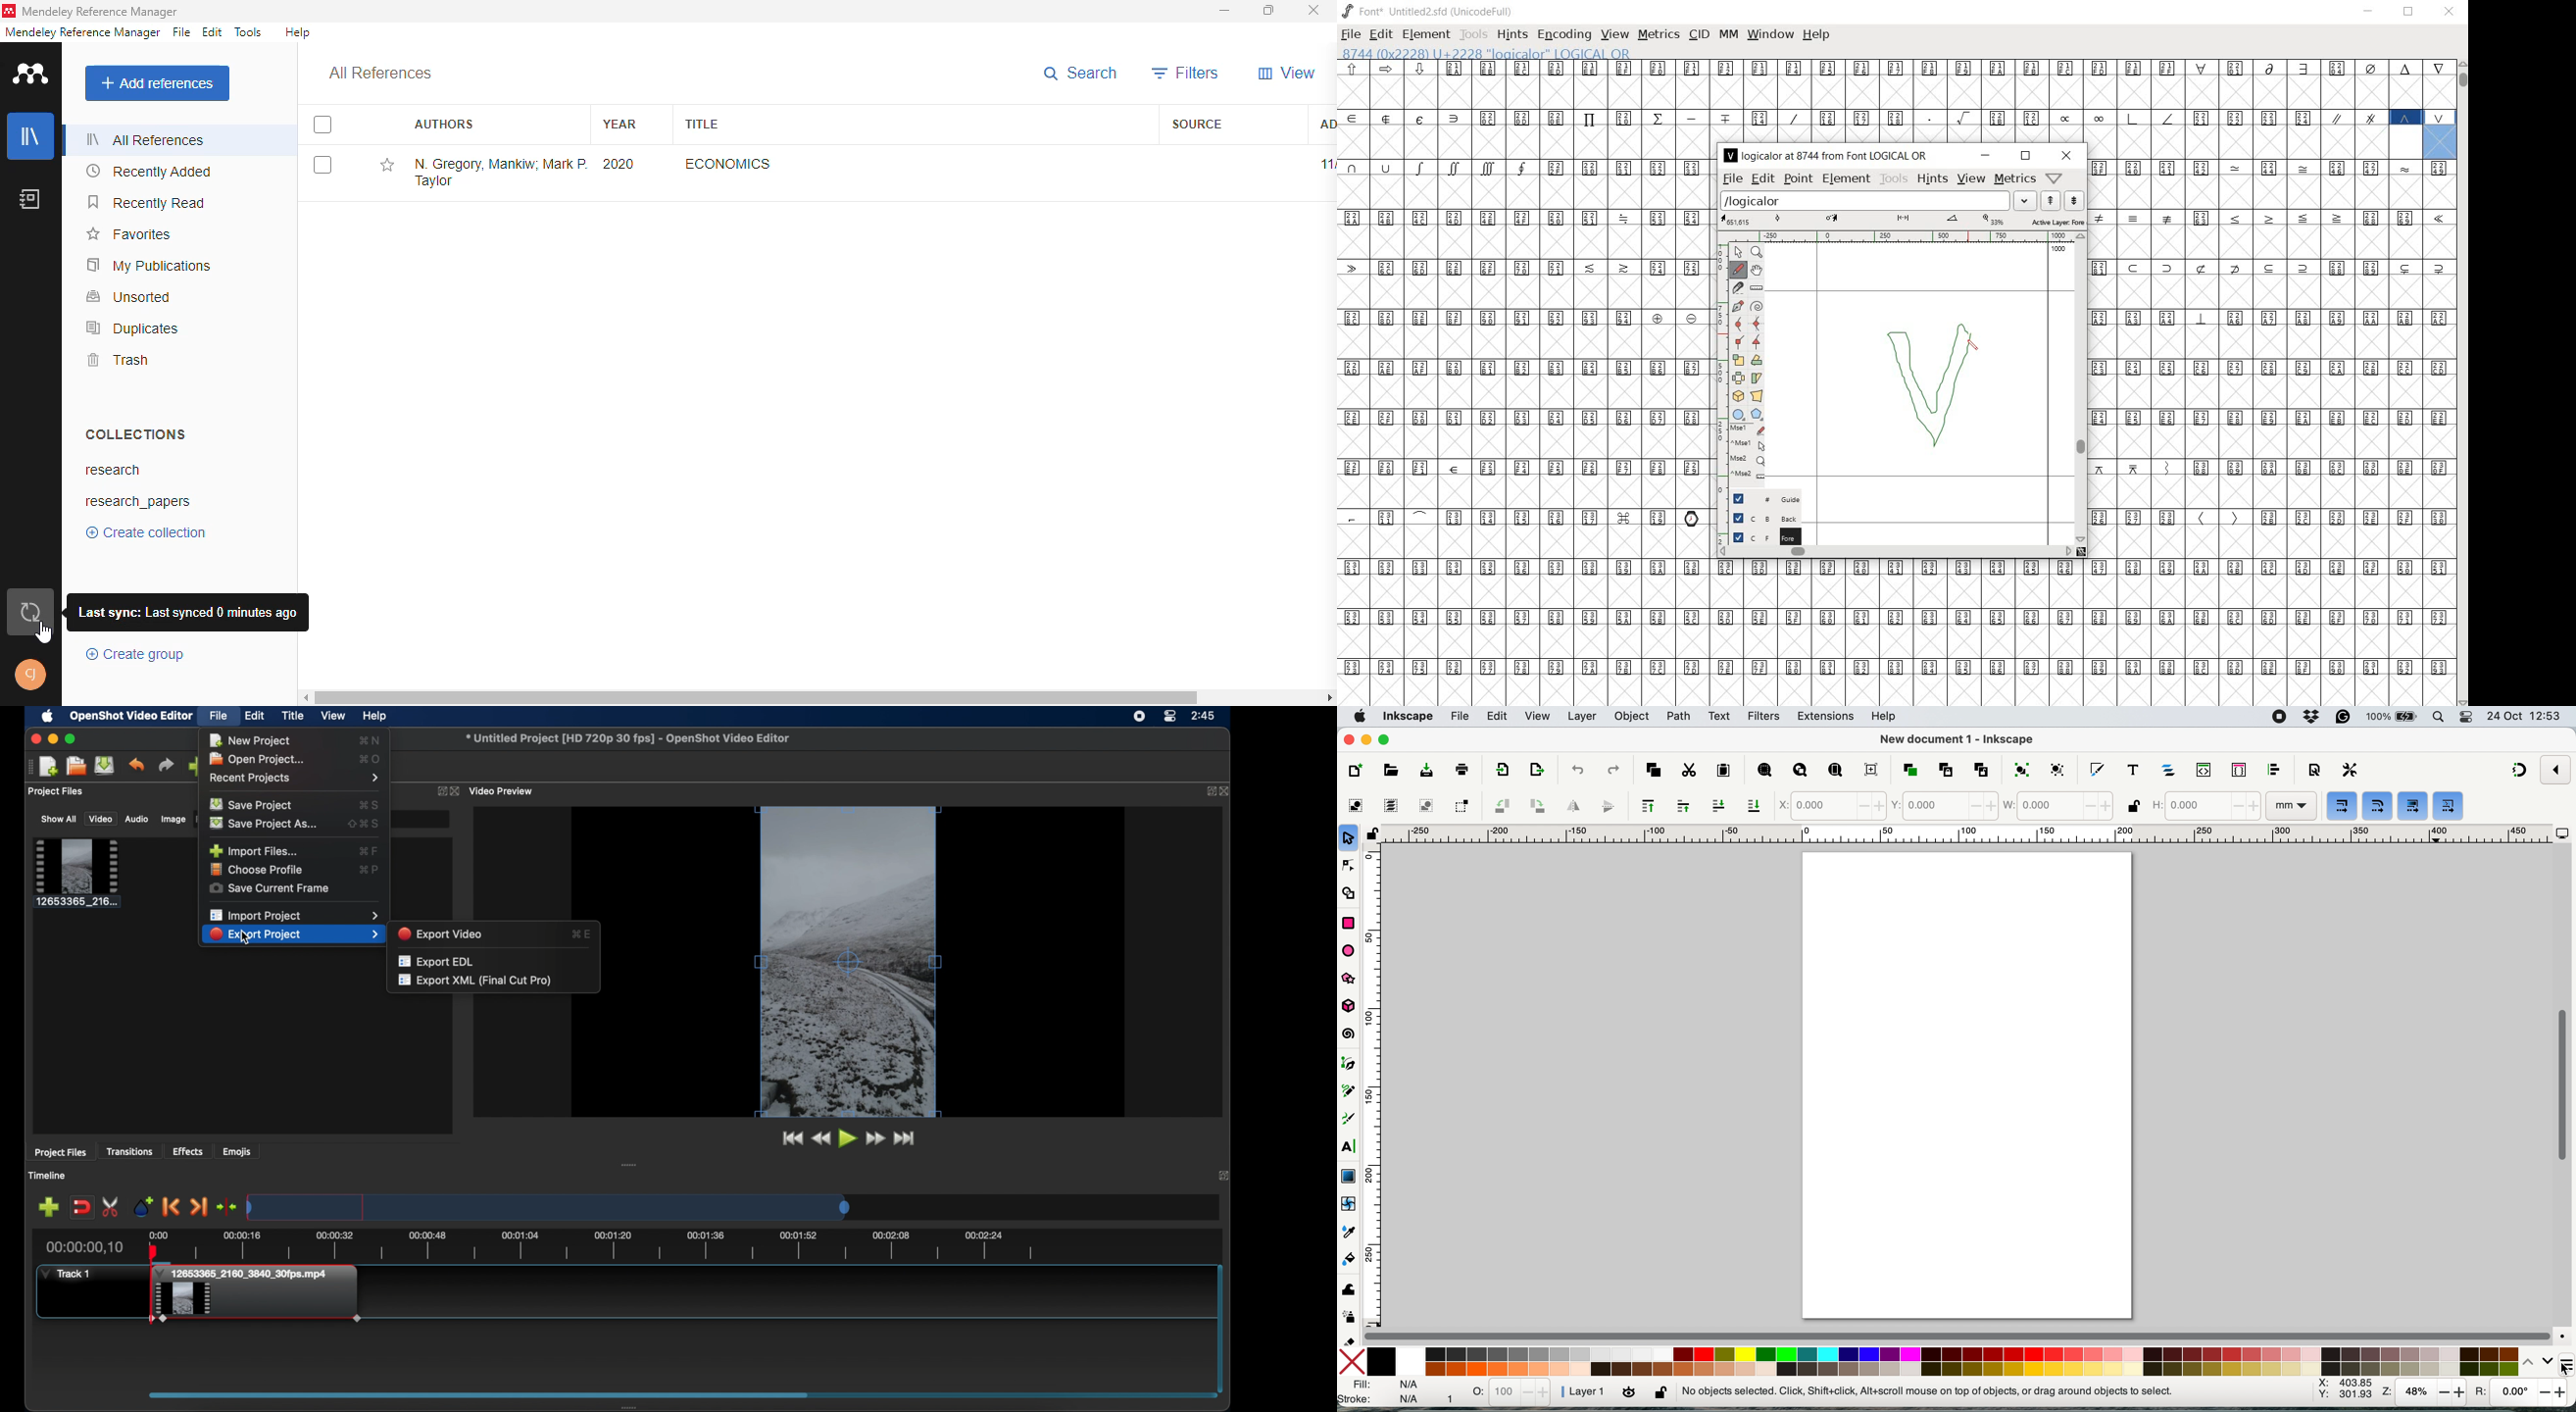 The width and height of the screenshot is (2576, 1428). I want to click on edit, so click(213, 32).